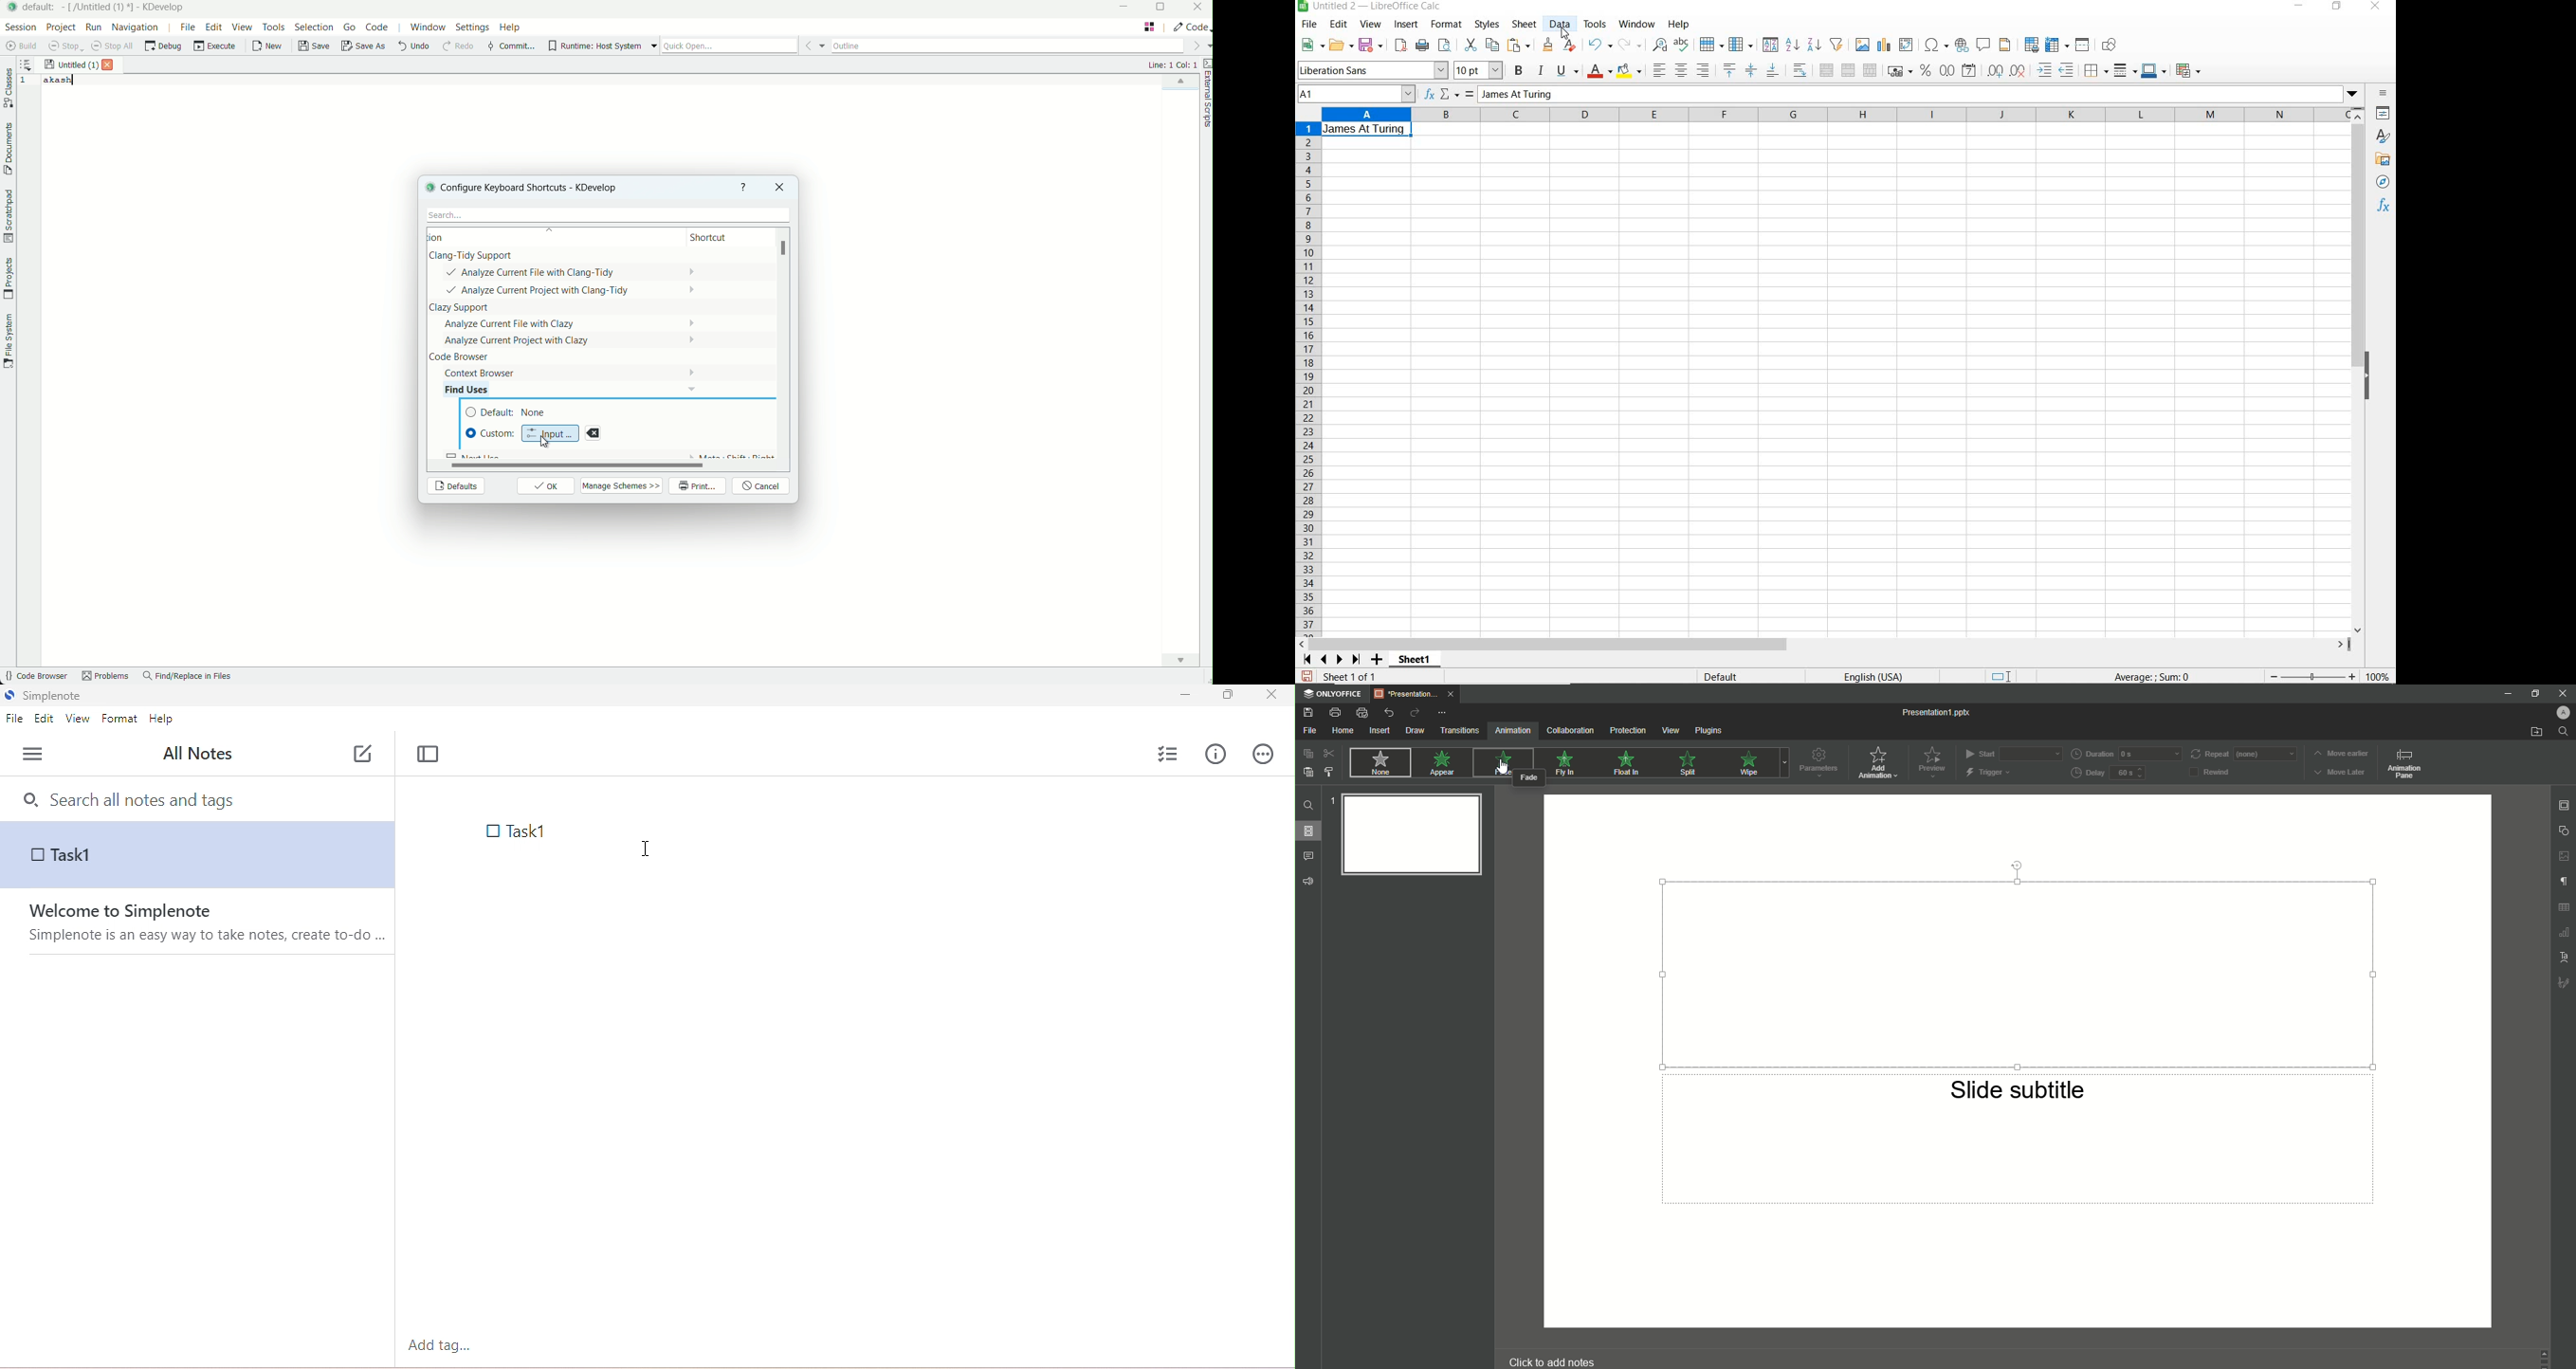 The height and width of the screenshot is (1372, 2576). What do you see at coordinates (1264, 756) in the screenshot?
I see `actions` at bounding box center [1264, 756].